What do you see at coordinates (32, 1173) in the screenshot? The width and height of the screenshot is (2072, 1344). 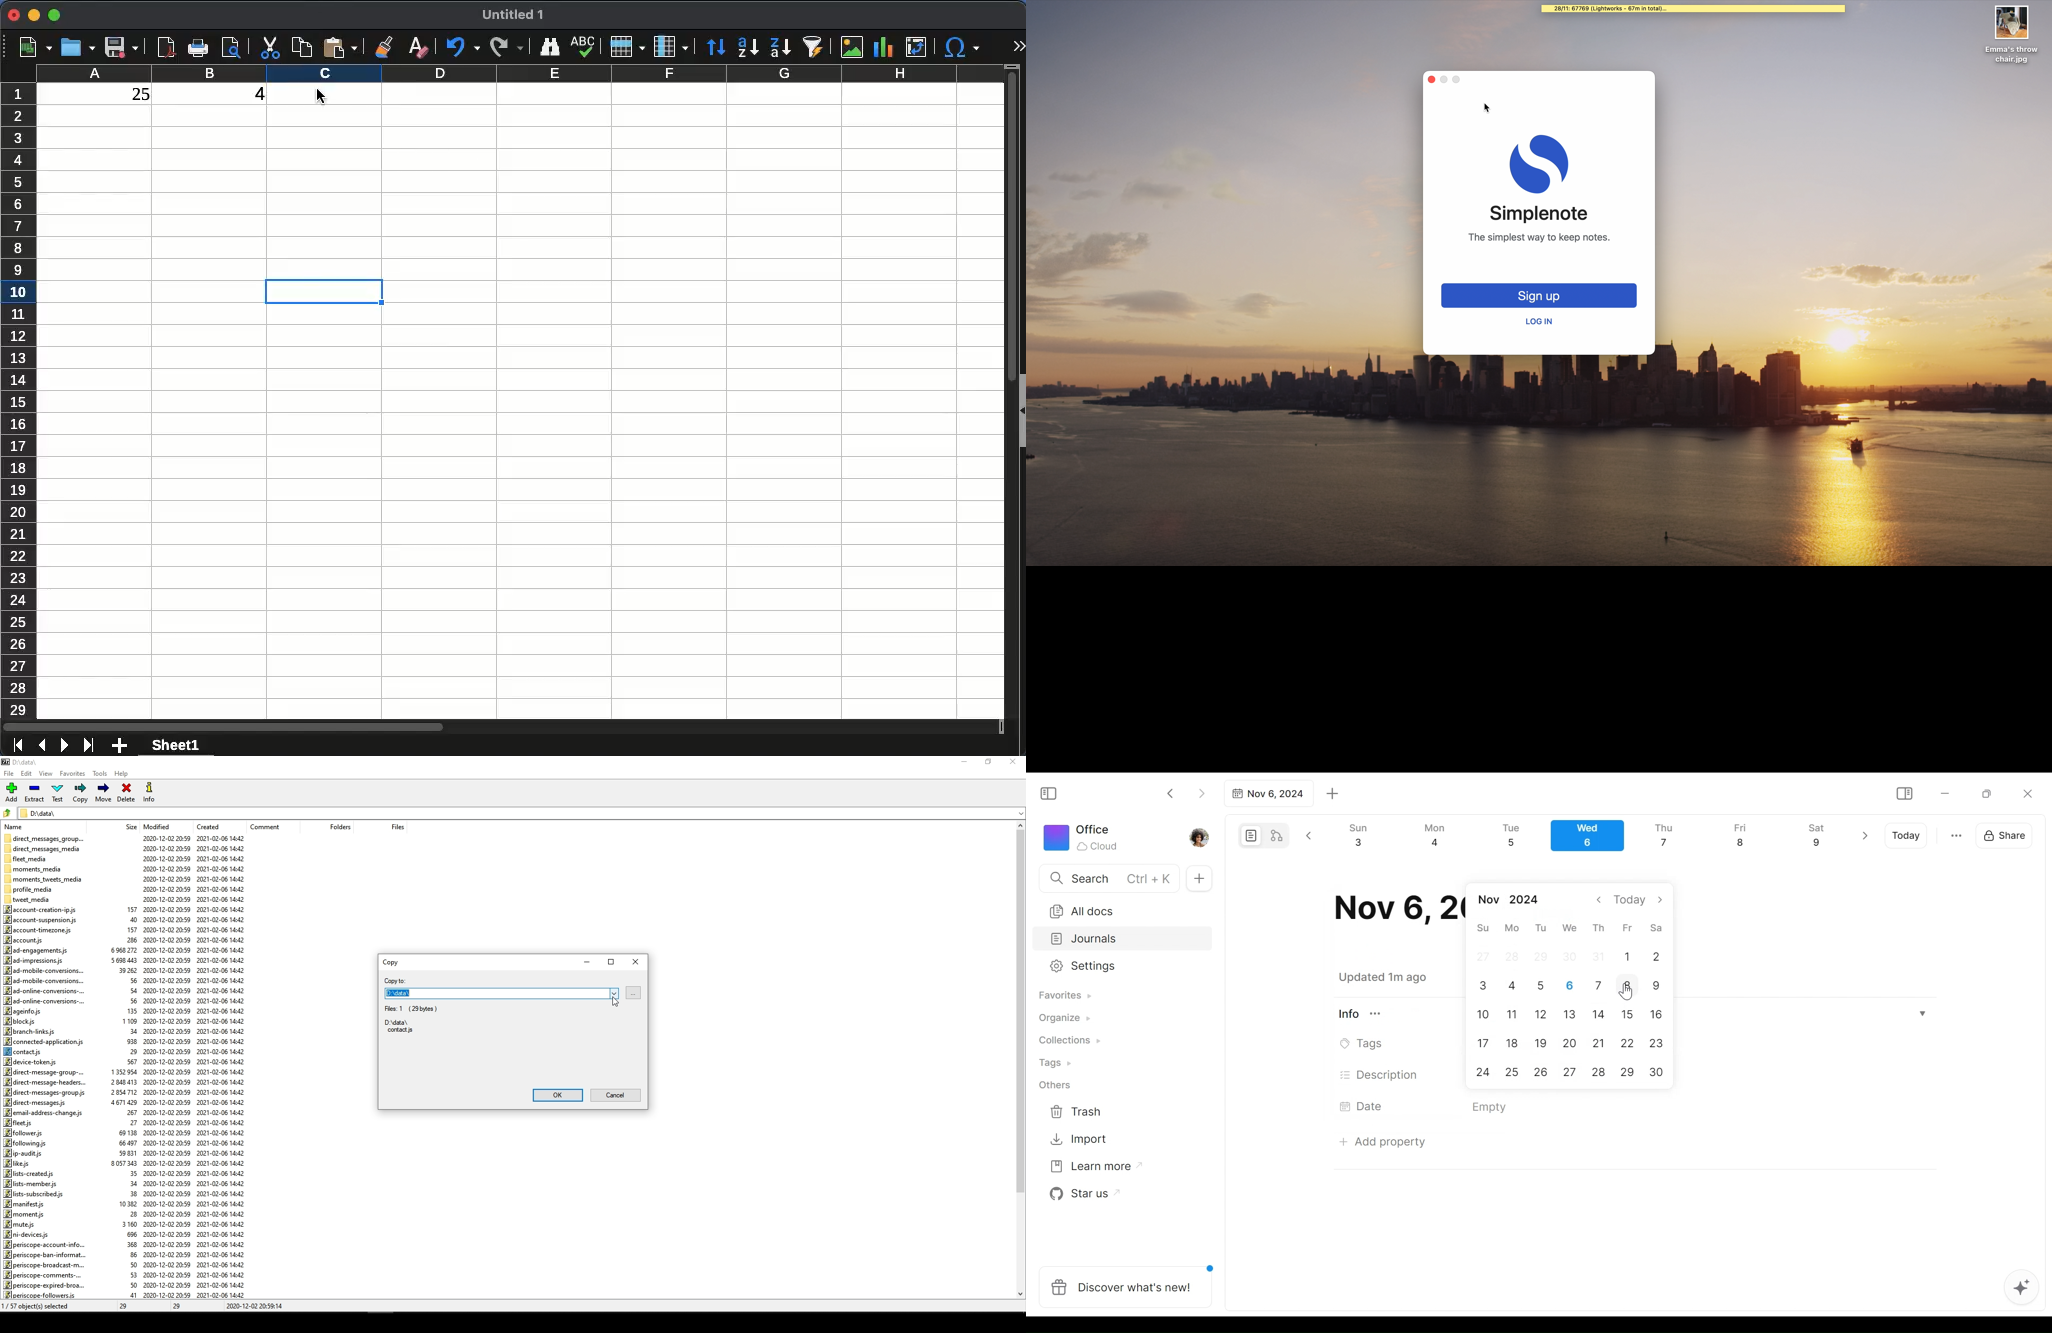 I see `lists-created.js` at bounding box center [32, 1173].